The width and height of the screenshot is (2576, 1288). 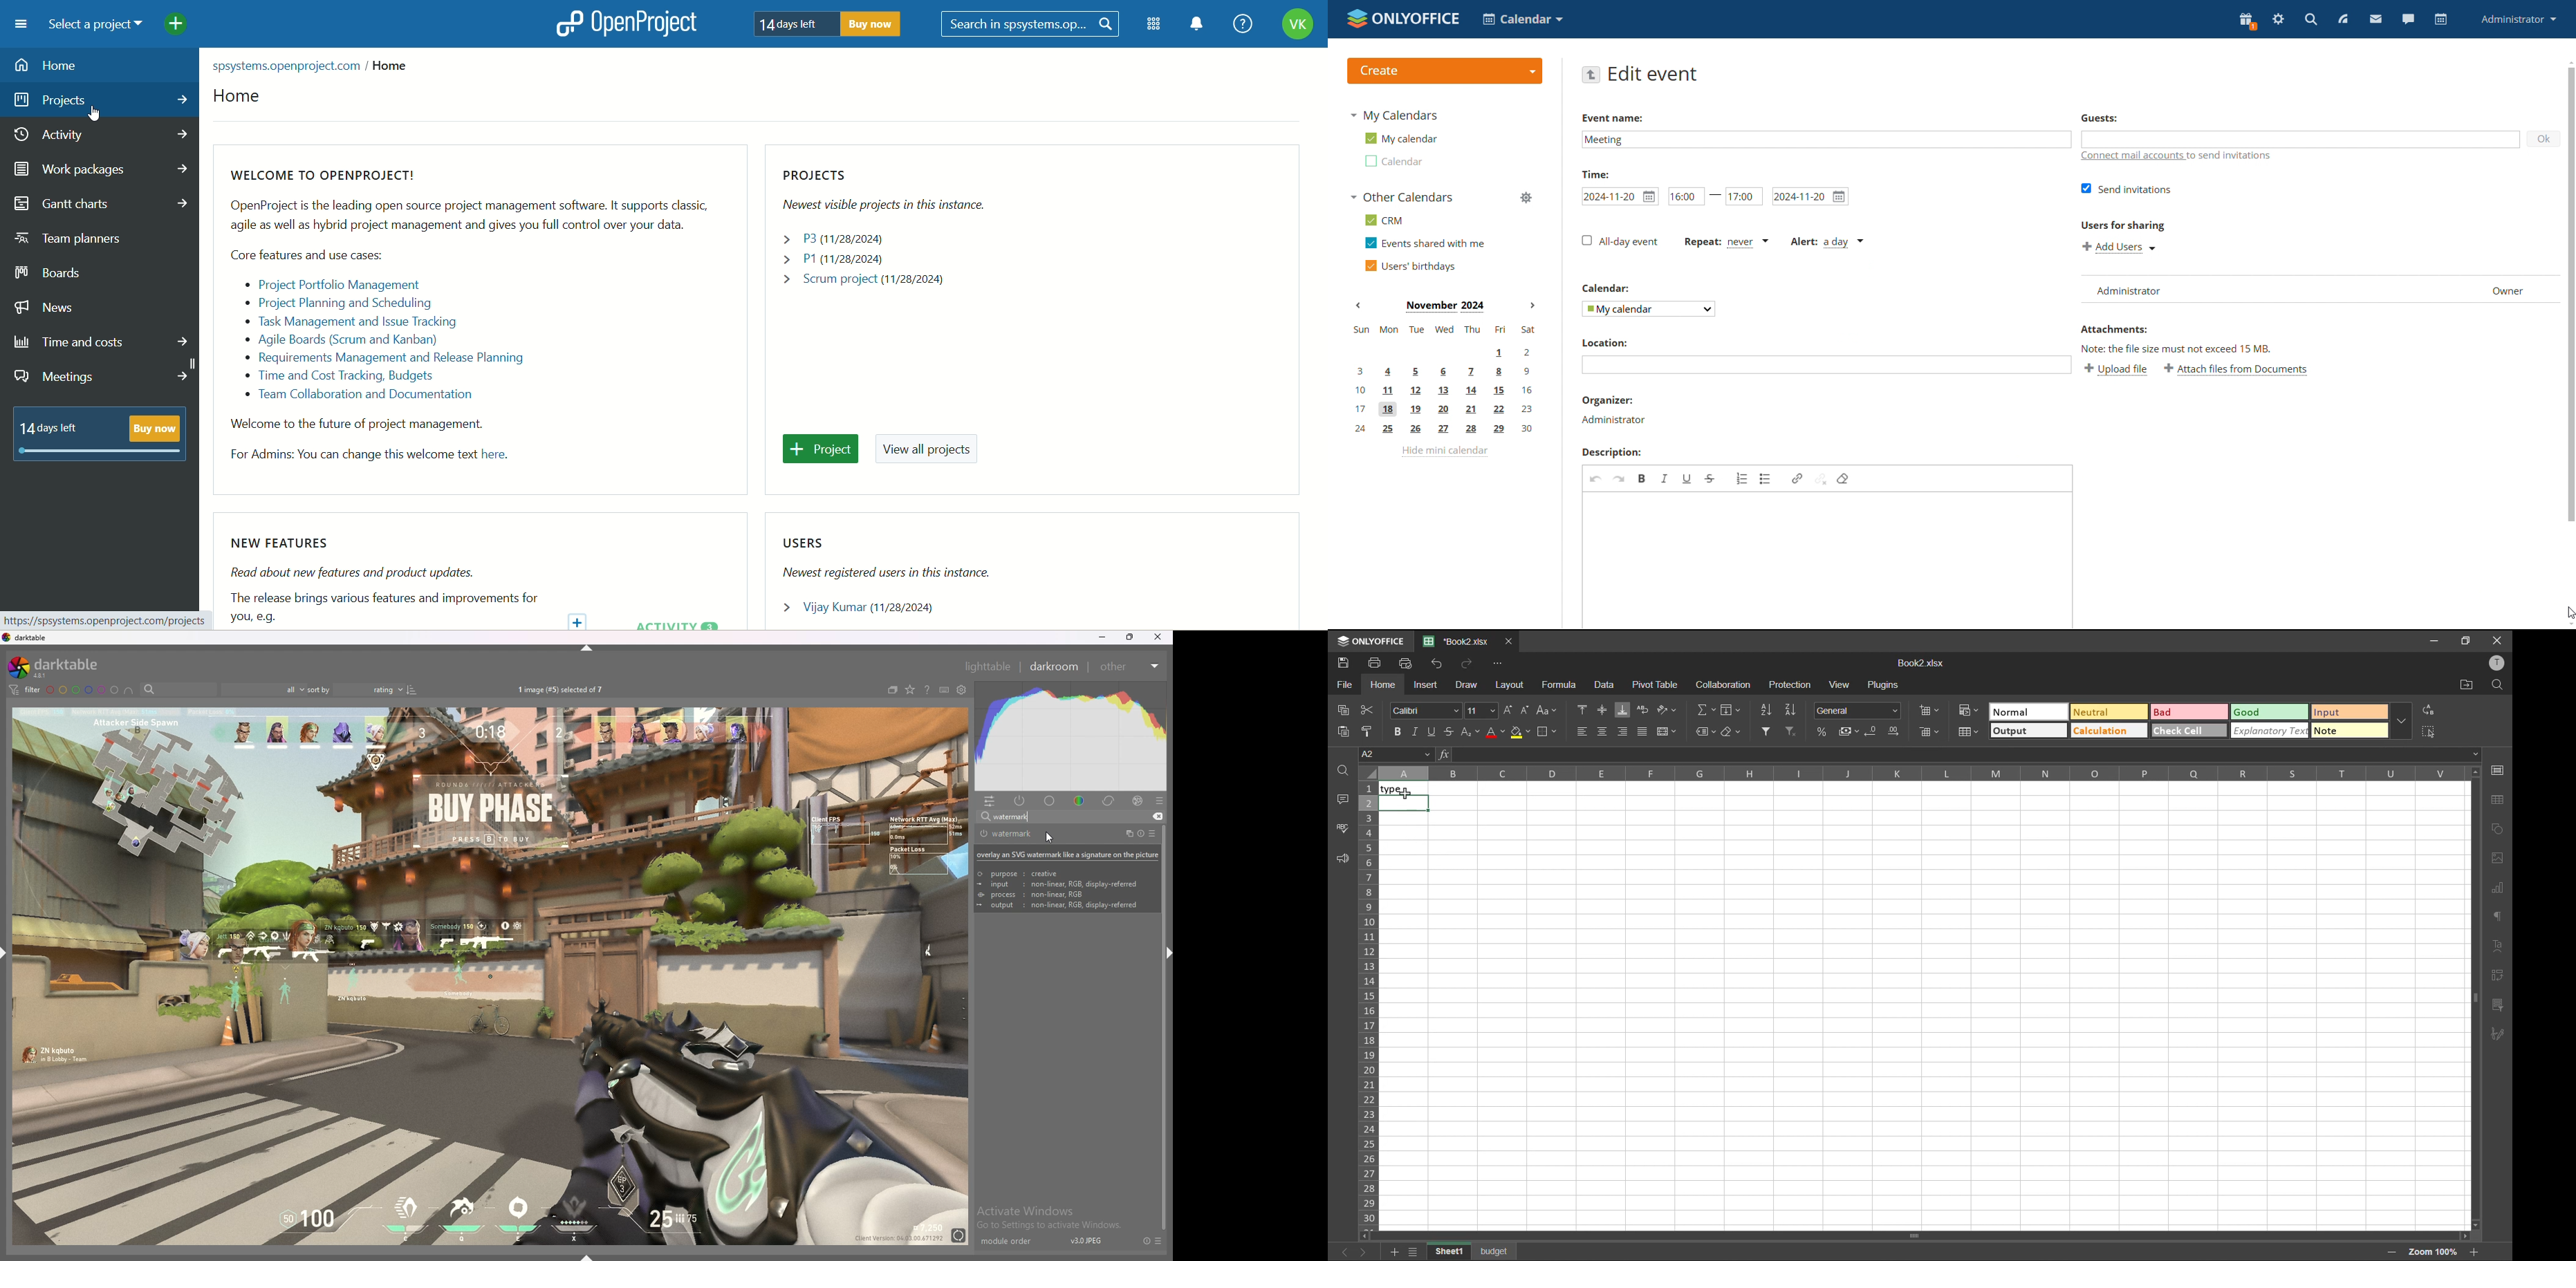 What do you see at coordinates (1509, 709) in the screenshot?
I see `increment size` at bounding box center [1509, 709].